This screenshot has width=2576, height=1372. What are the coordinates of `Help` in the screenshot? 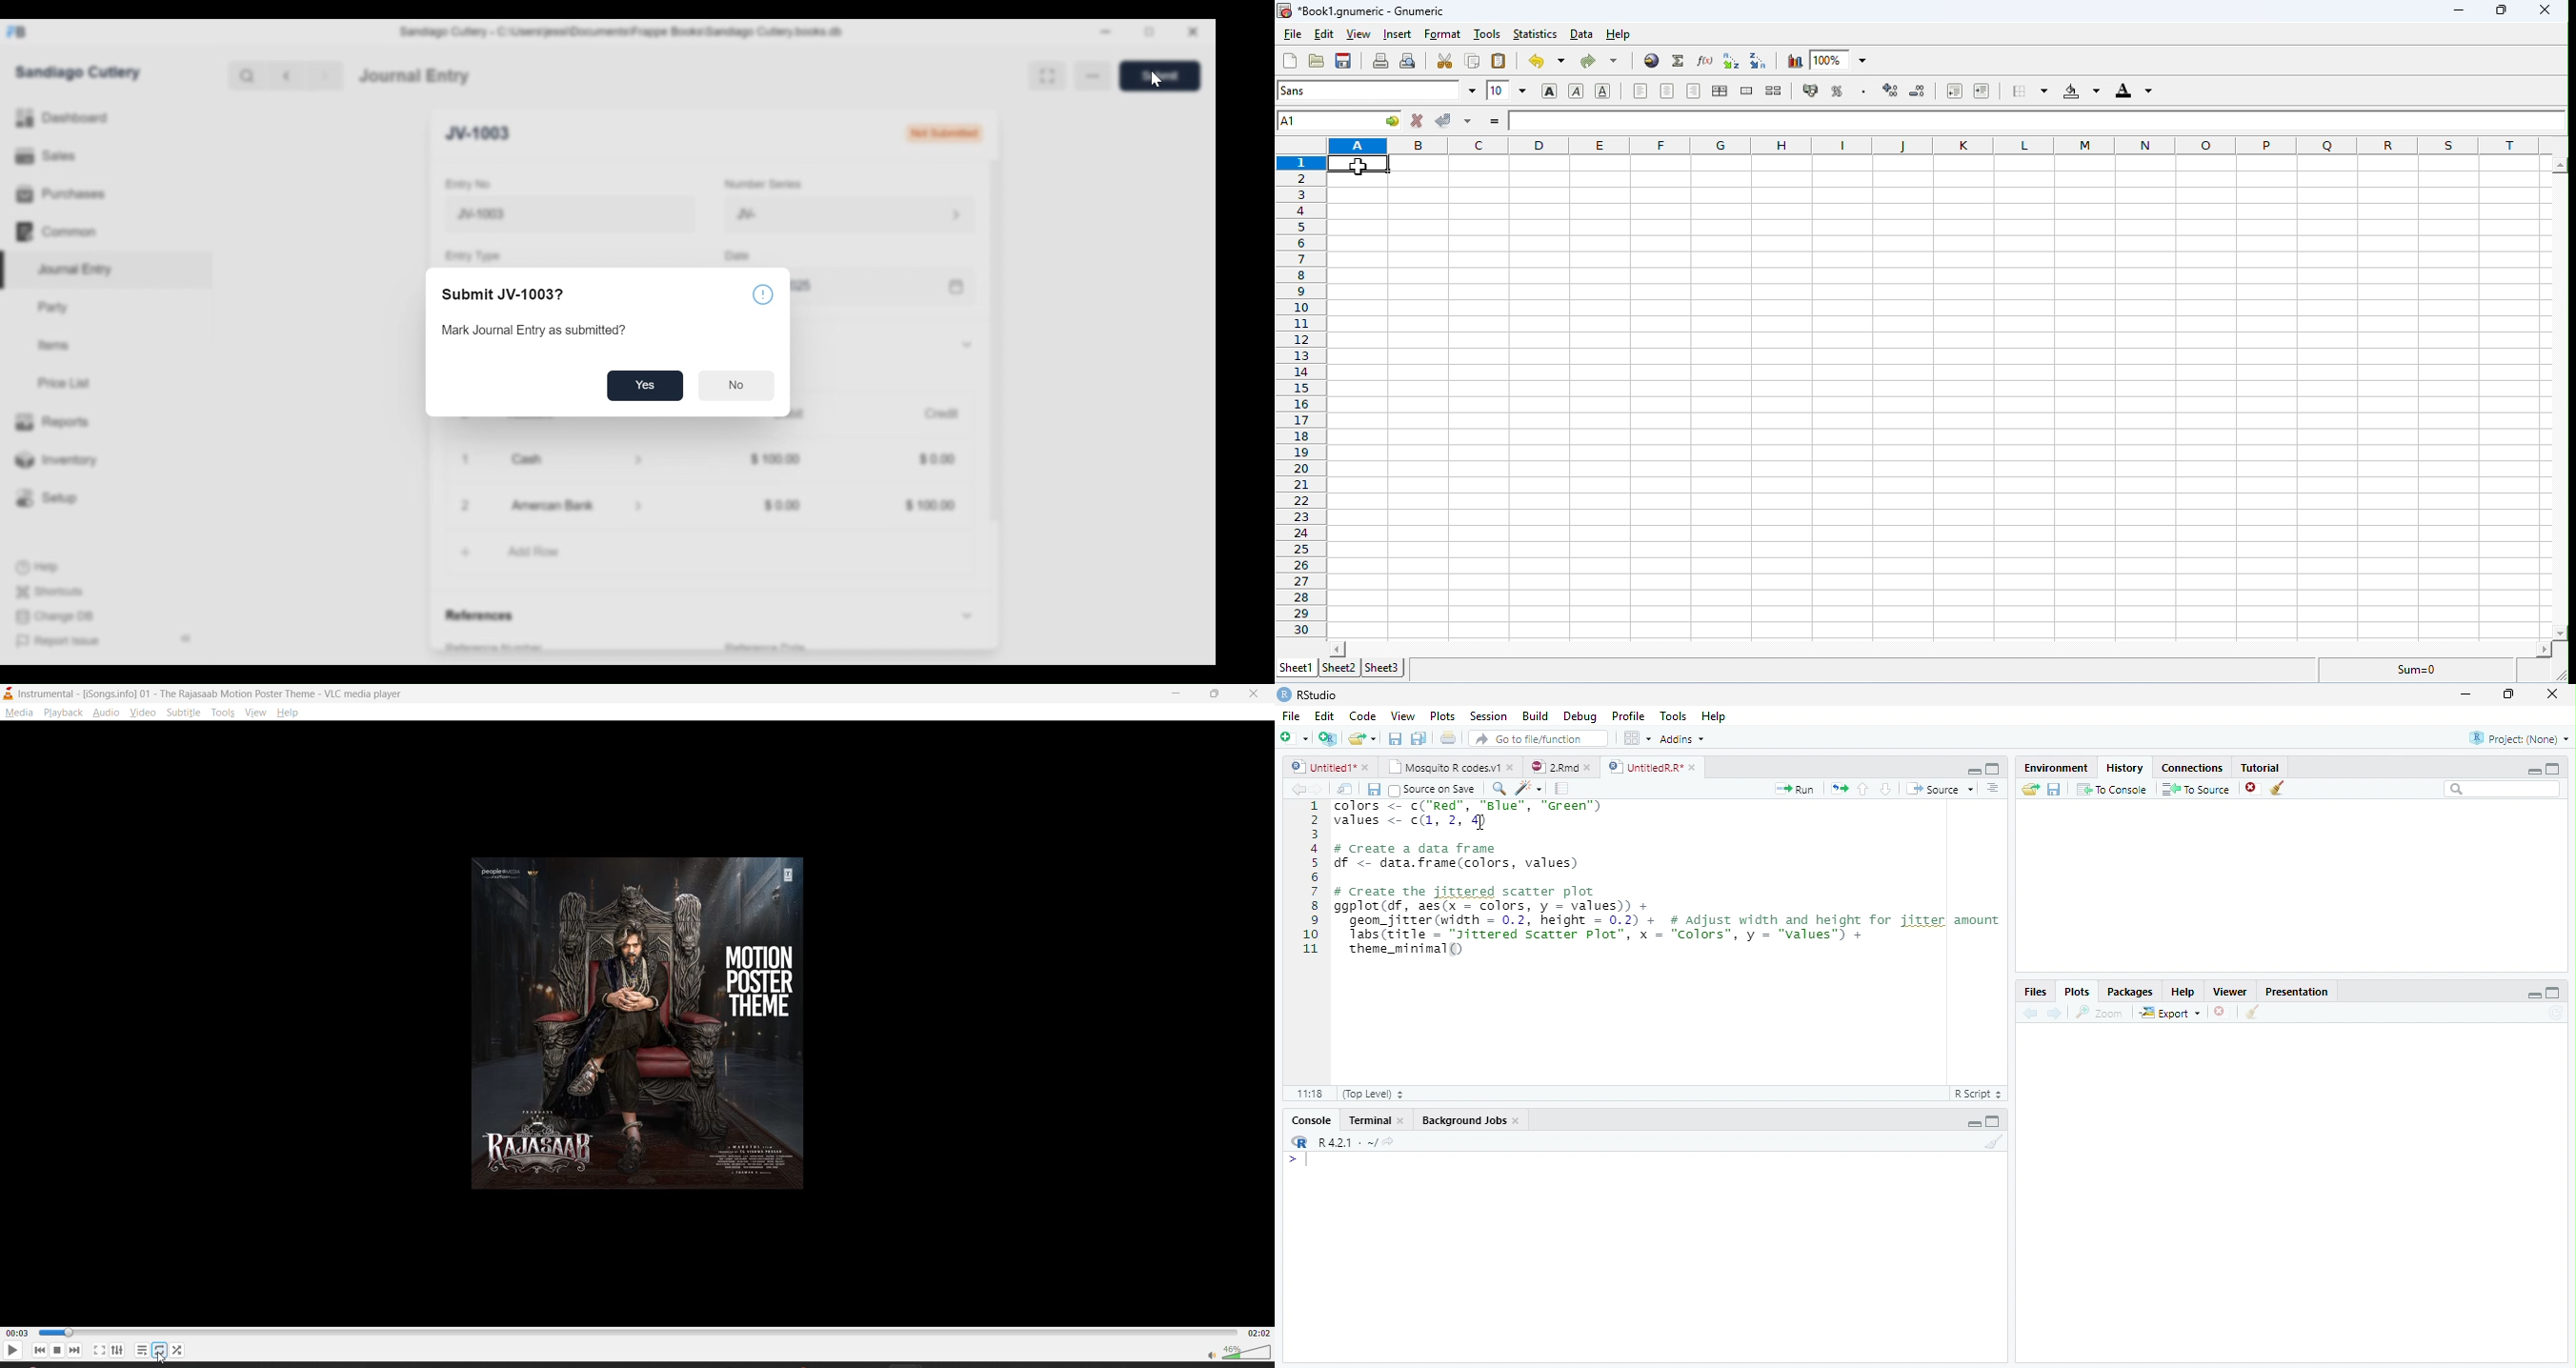 It's located at (1714, 715).